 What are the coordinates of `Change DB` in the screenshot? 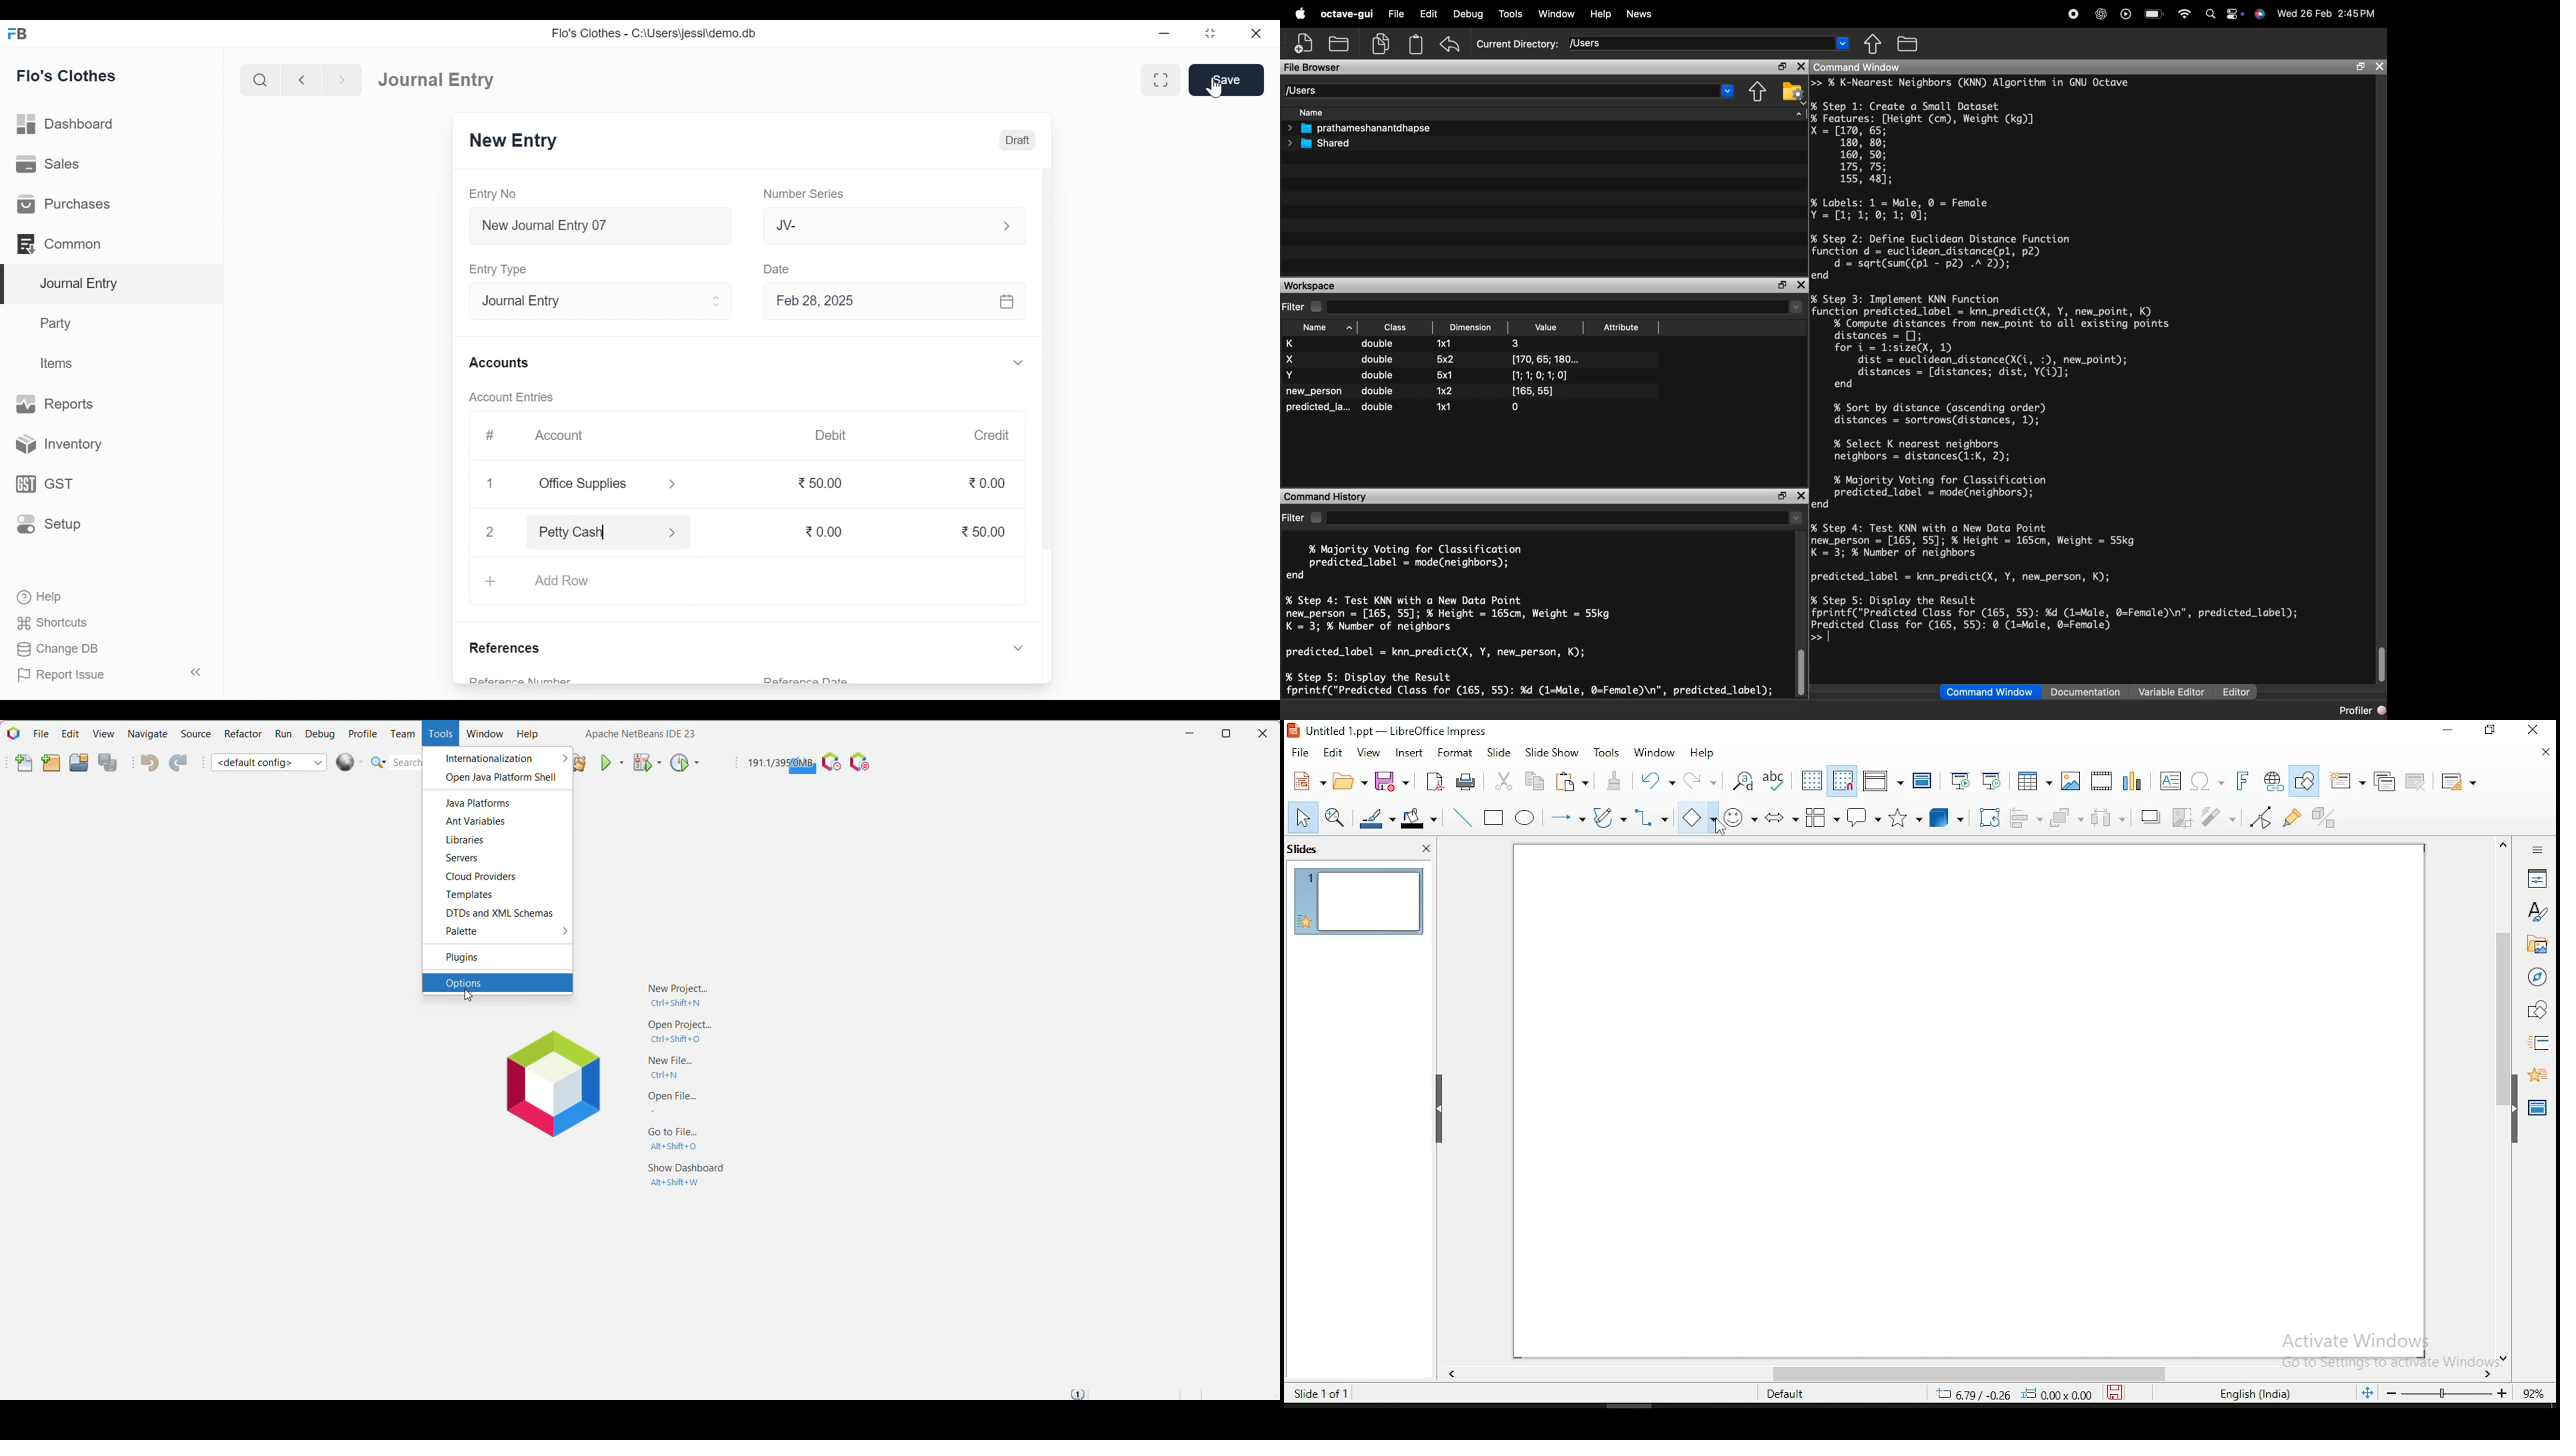 It's located at (57, 647).